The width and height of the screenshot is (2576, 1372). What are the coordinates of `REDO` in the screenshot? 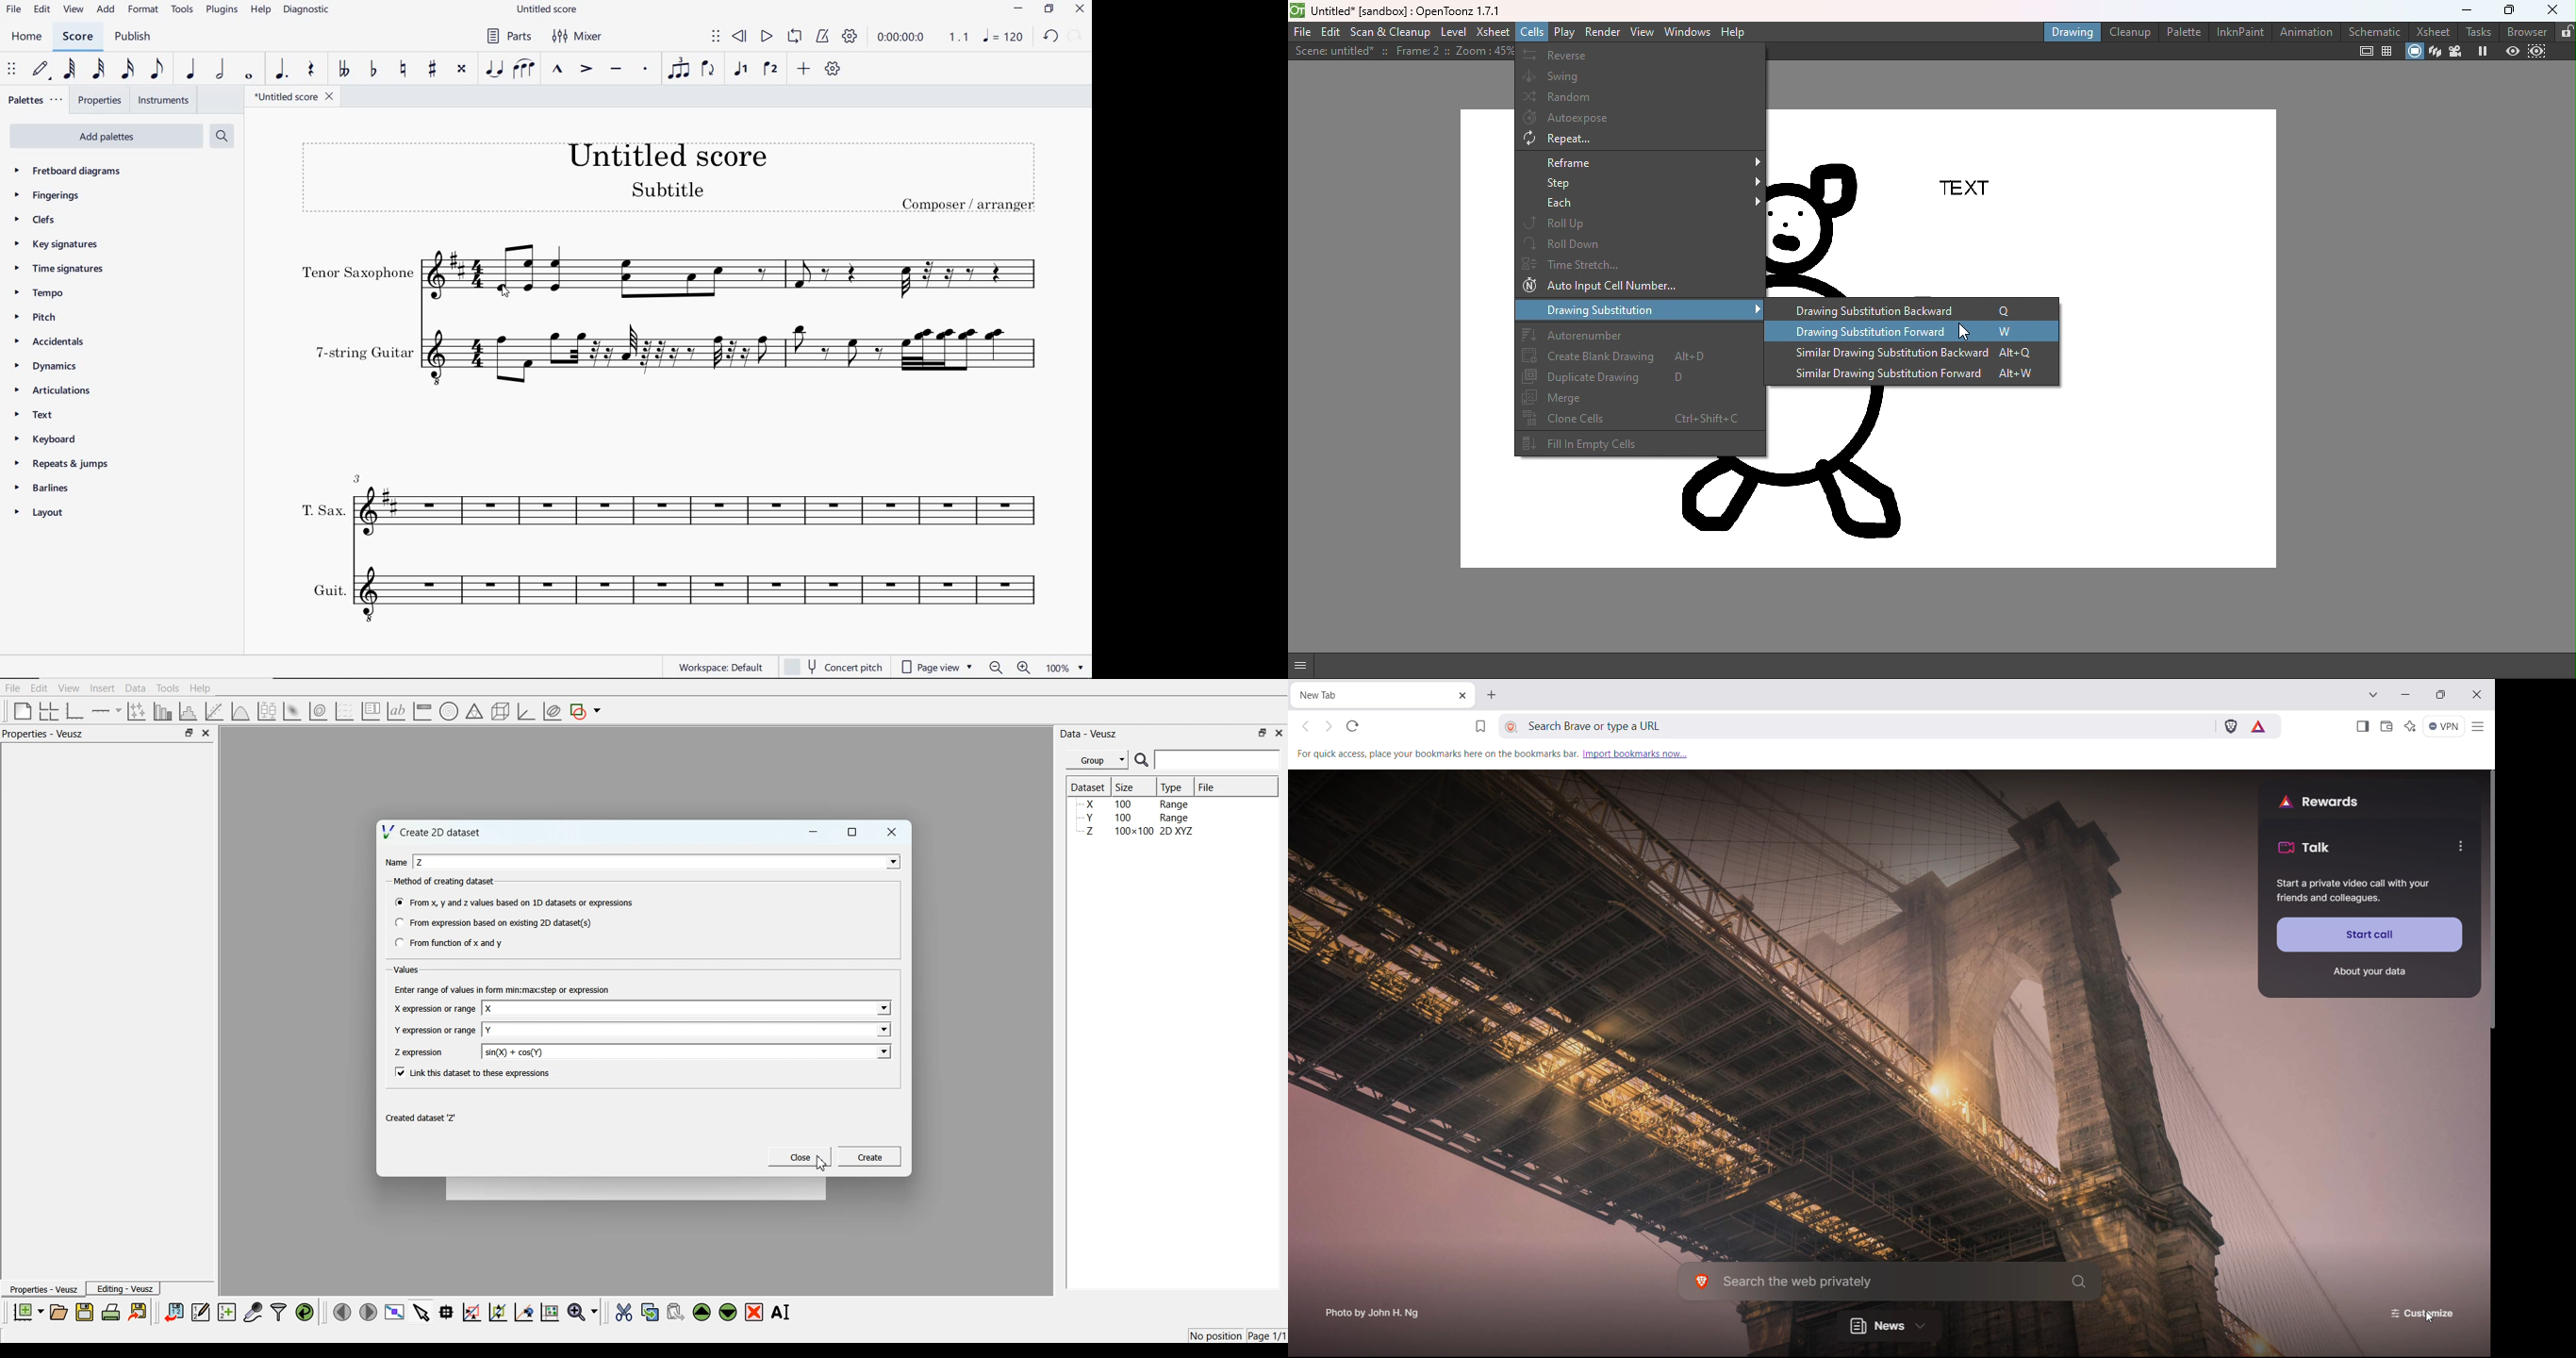 It's located at (1077, 34).